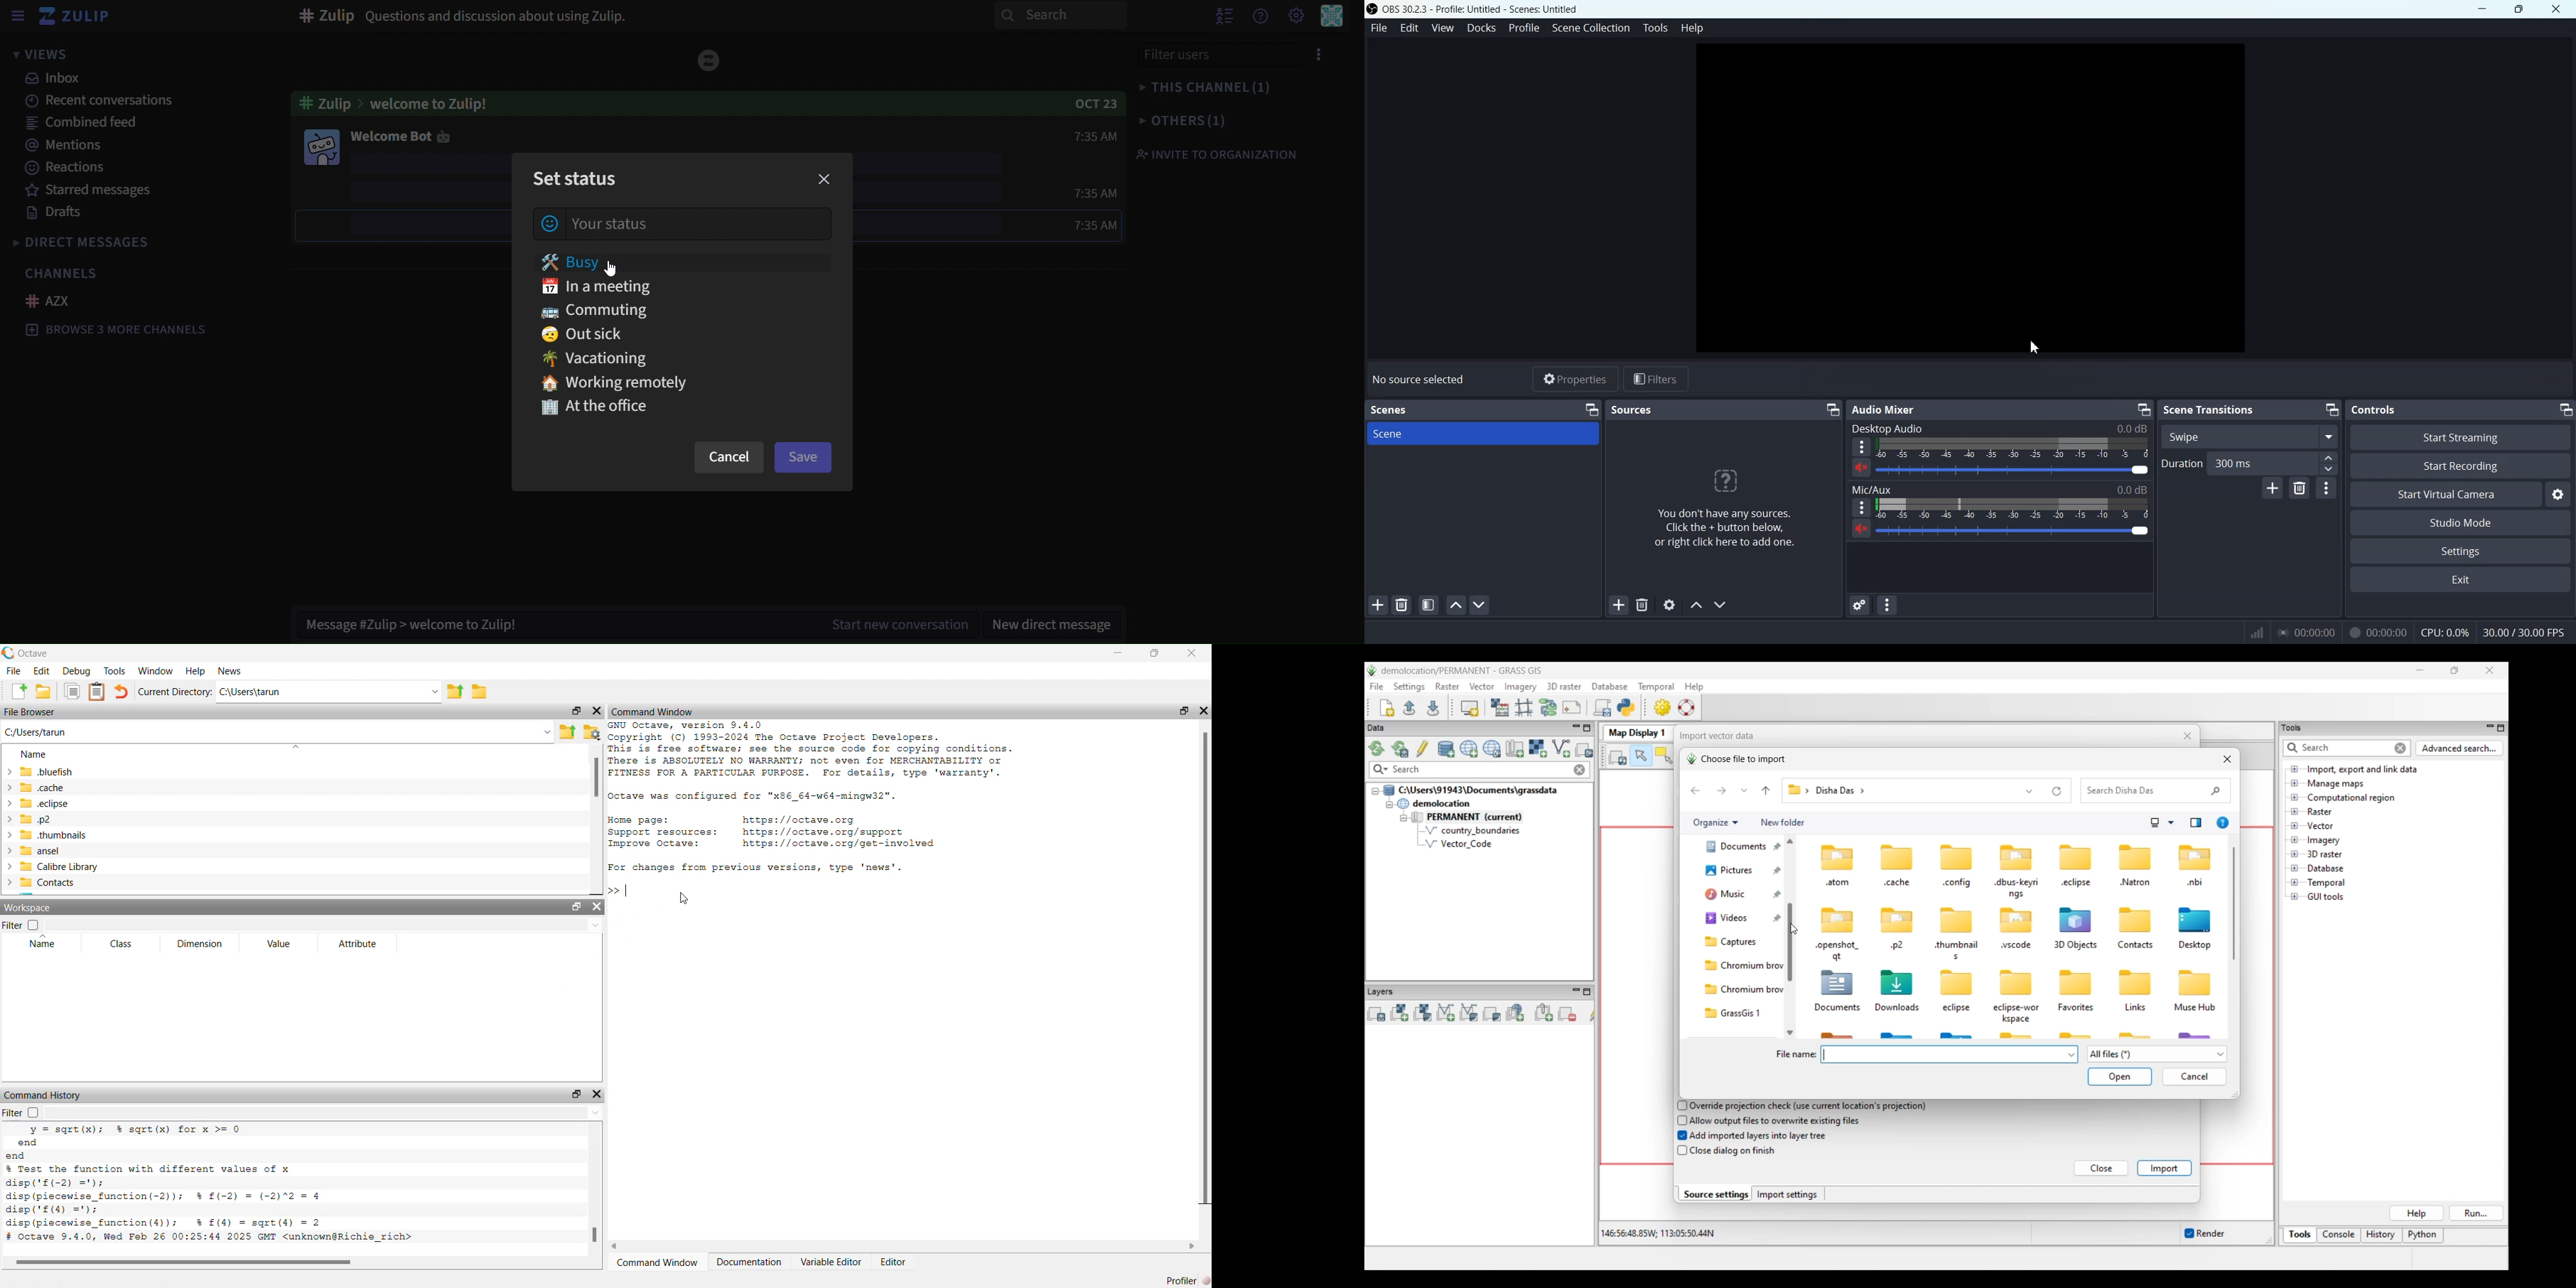 This screenshot has width=2576, height=1288. I want to click on Settings, so click(2461, 551).